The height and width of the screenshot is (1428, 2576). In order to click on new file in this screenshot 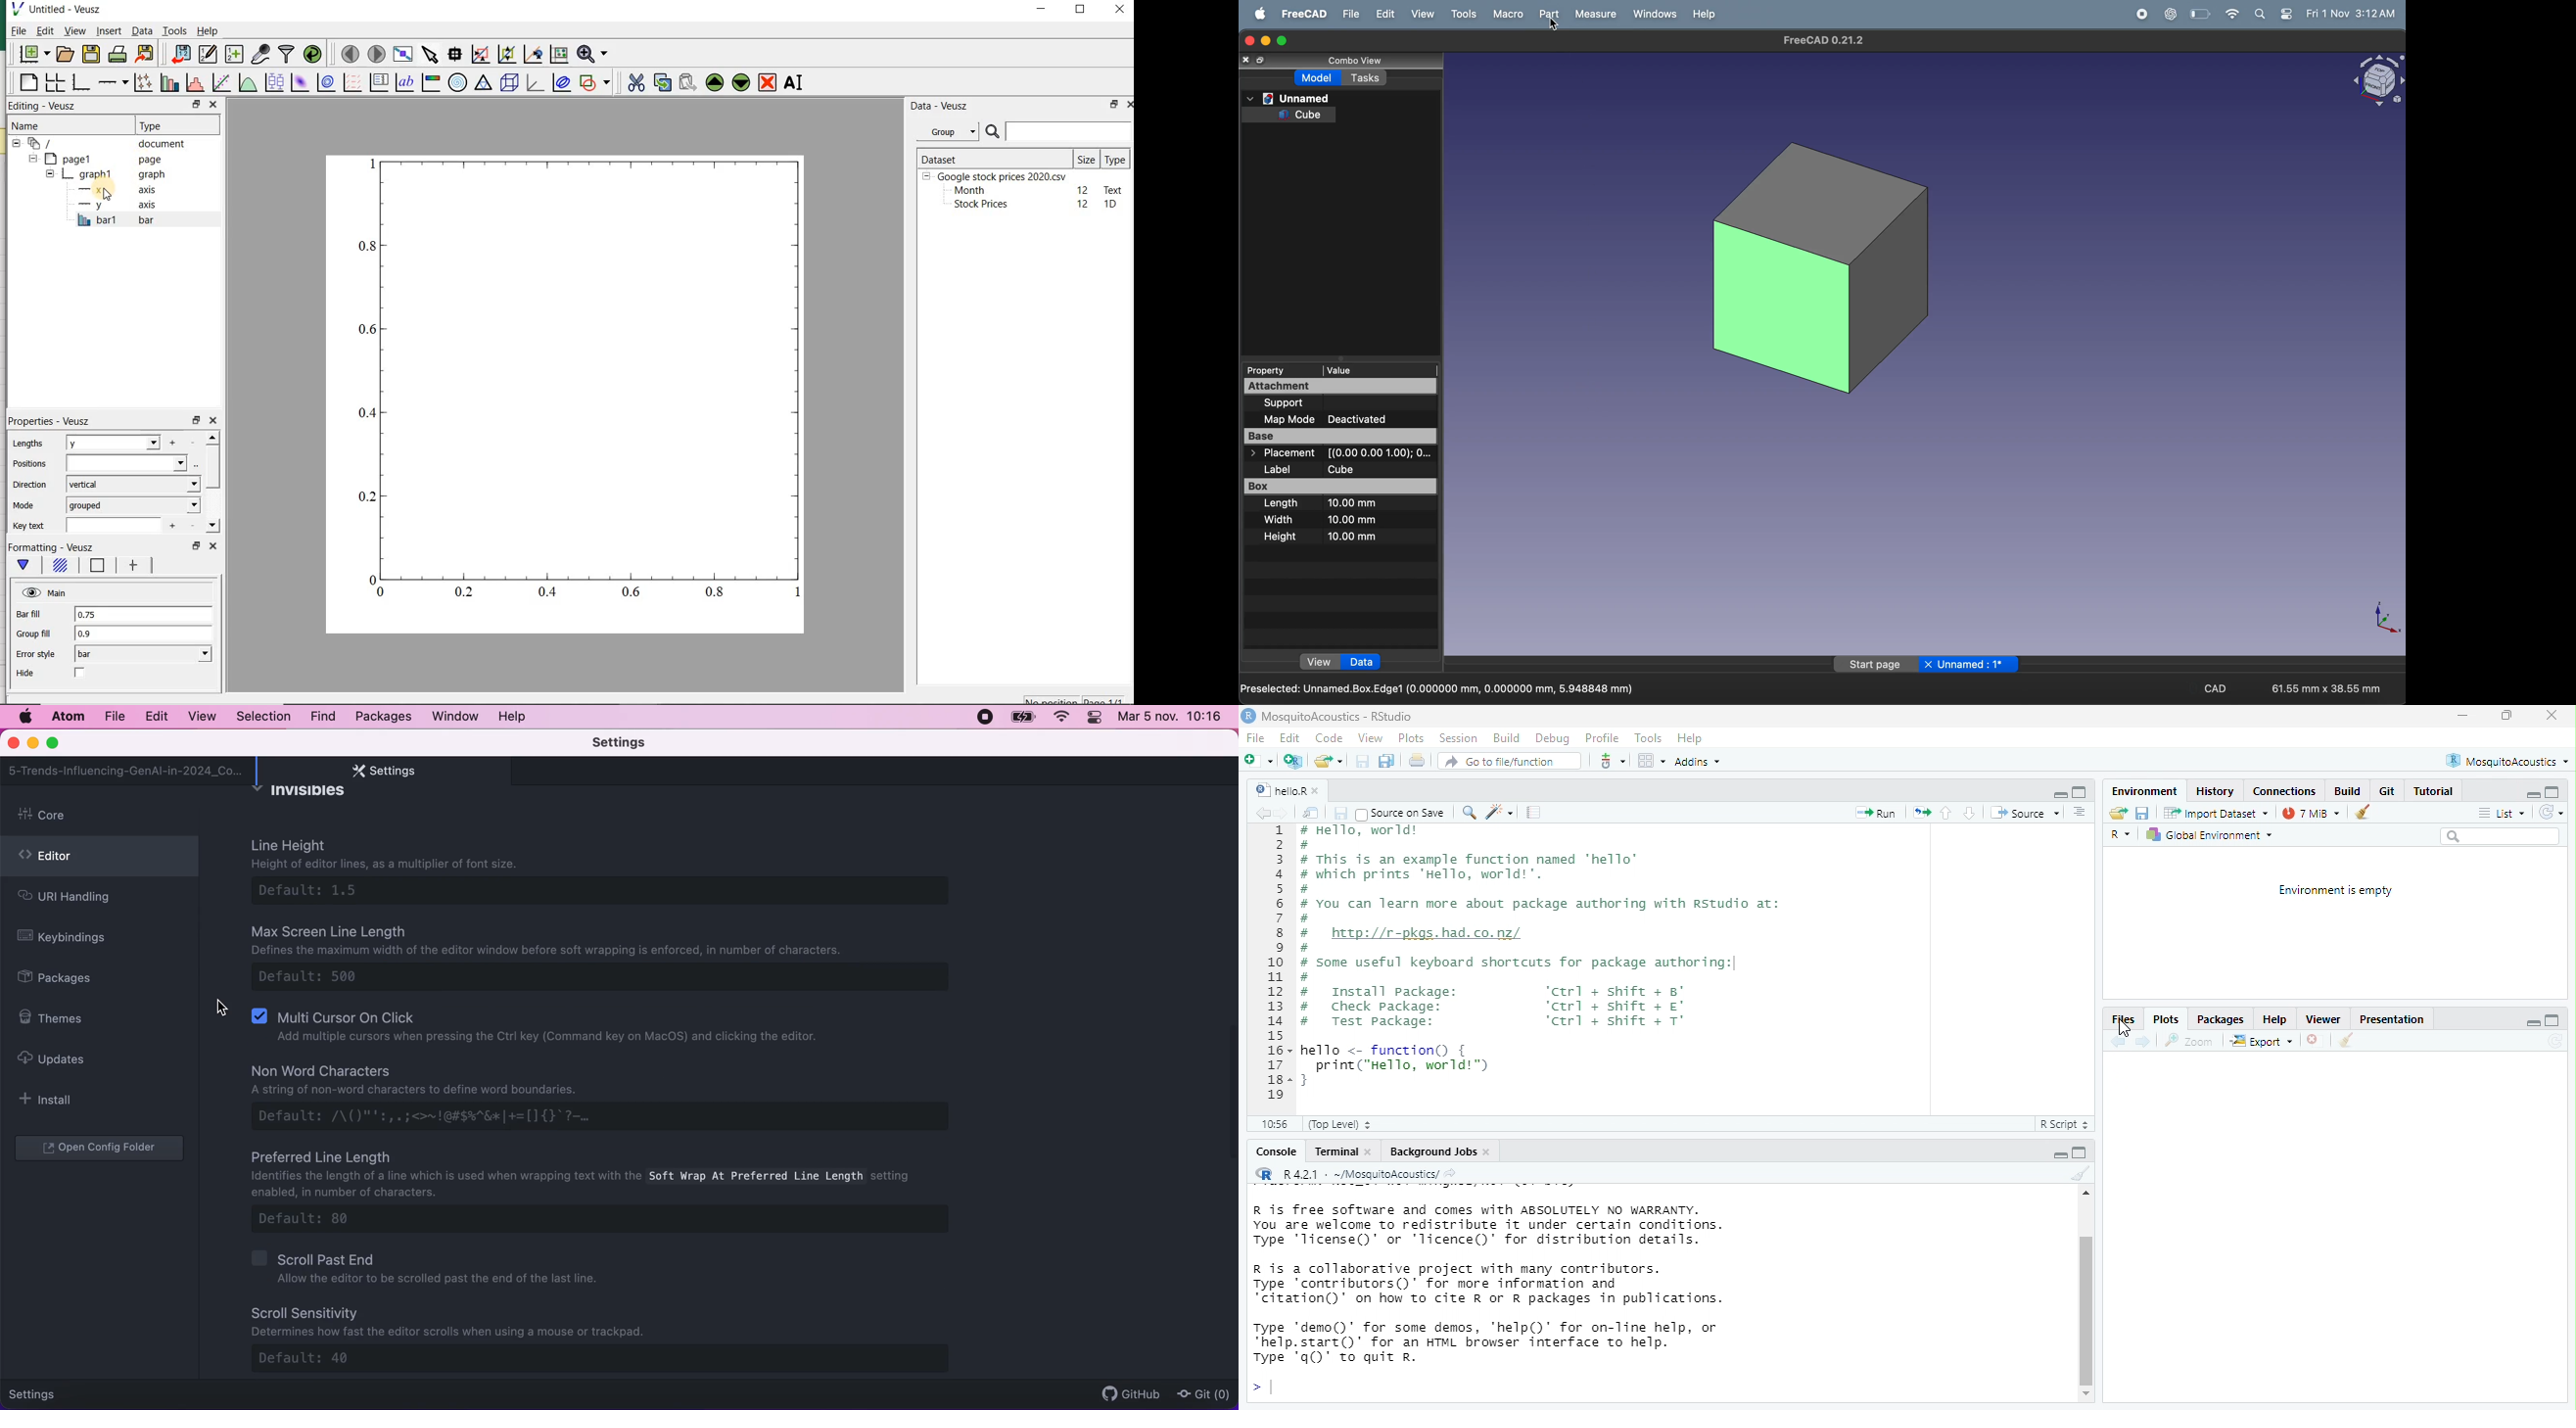, I will do `click(1261, 760)`.